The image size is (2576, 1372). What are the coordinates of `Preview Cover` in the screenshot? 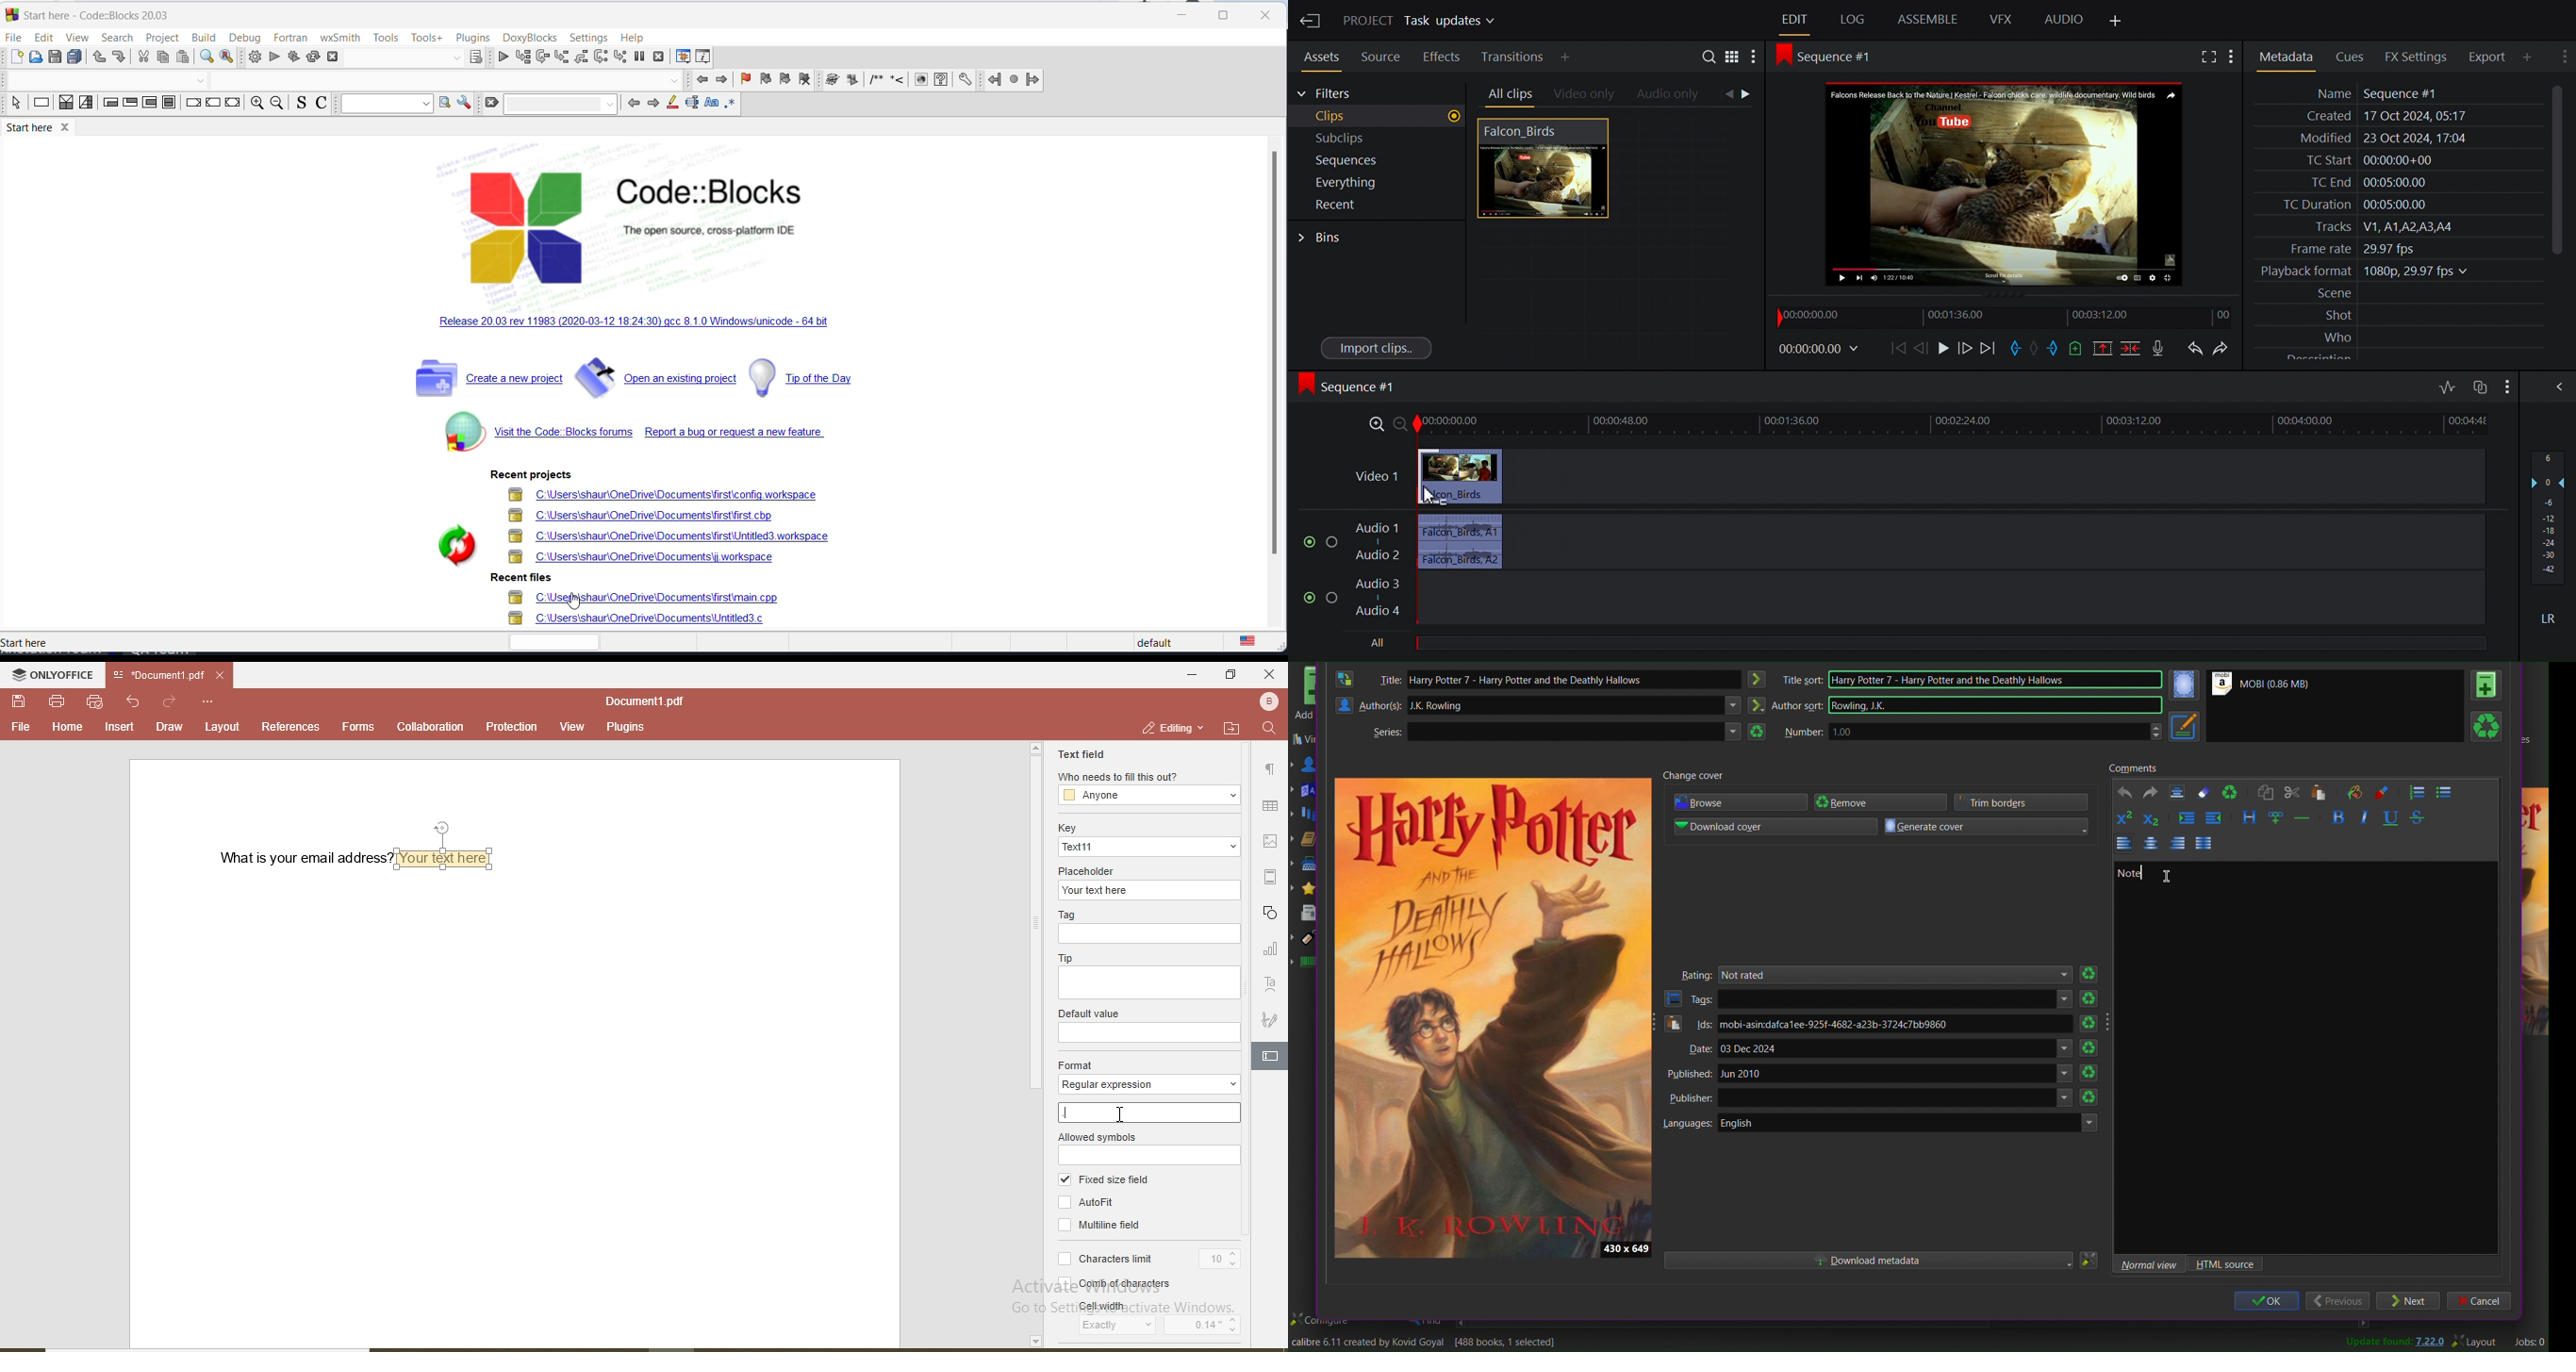 It's located at (1493, 1017).